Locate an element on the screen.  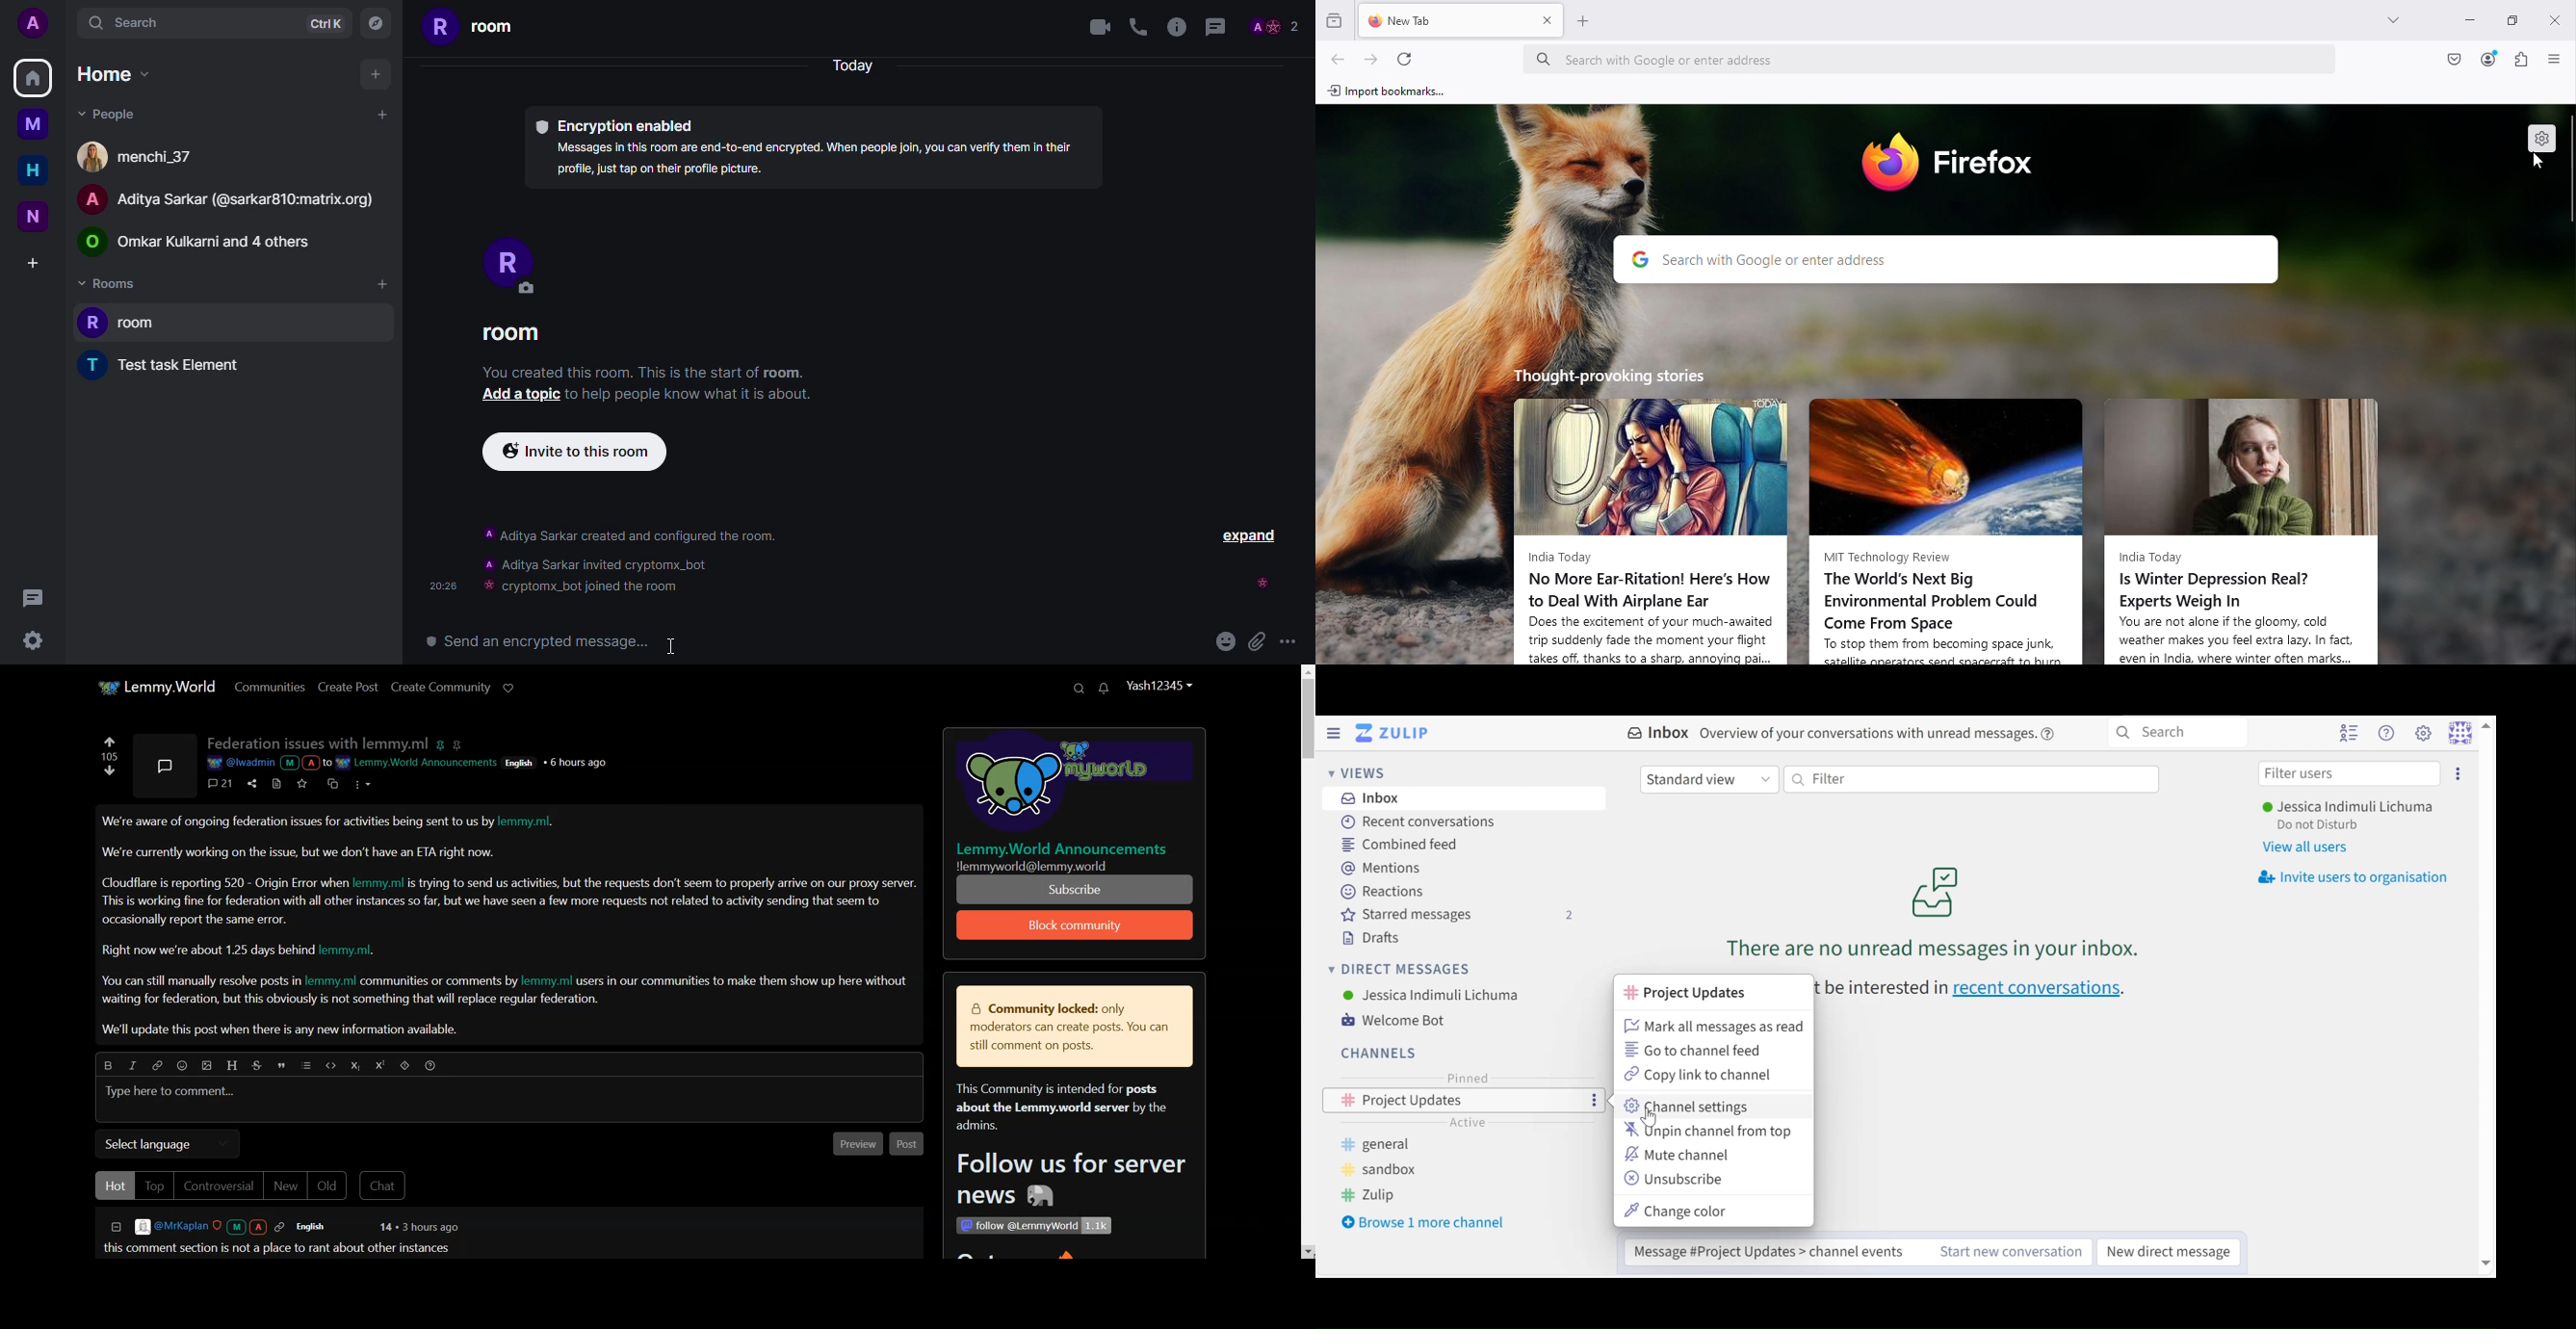
You can still manually resolve posts in is located at coordinates (199, 982).